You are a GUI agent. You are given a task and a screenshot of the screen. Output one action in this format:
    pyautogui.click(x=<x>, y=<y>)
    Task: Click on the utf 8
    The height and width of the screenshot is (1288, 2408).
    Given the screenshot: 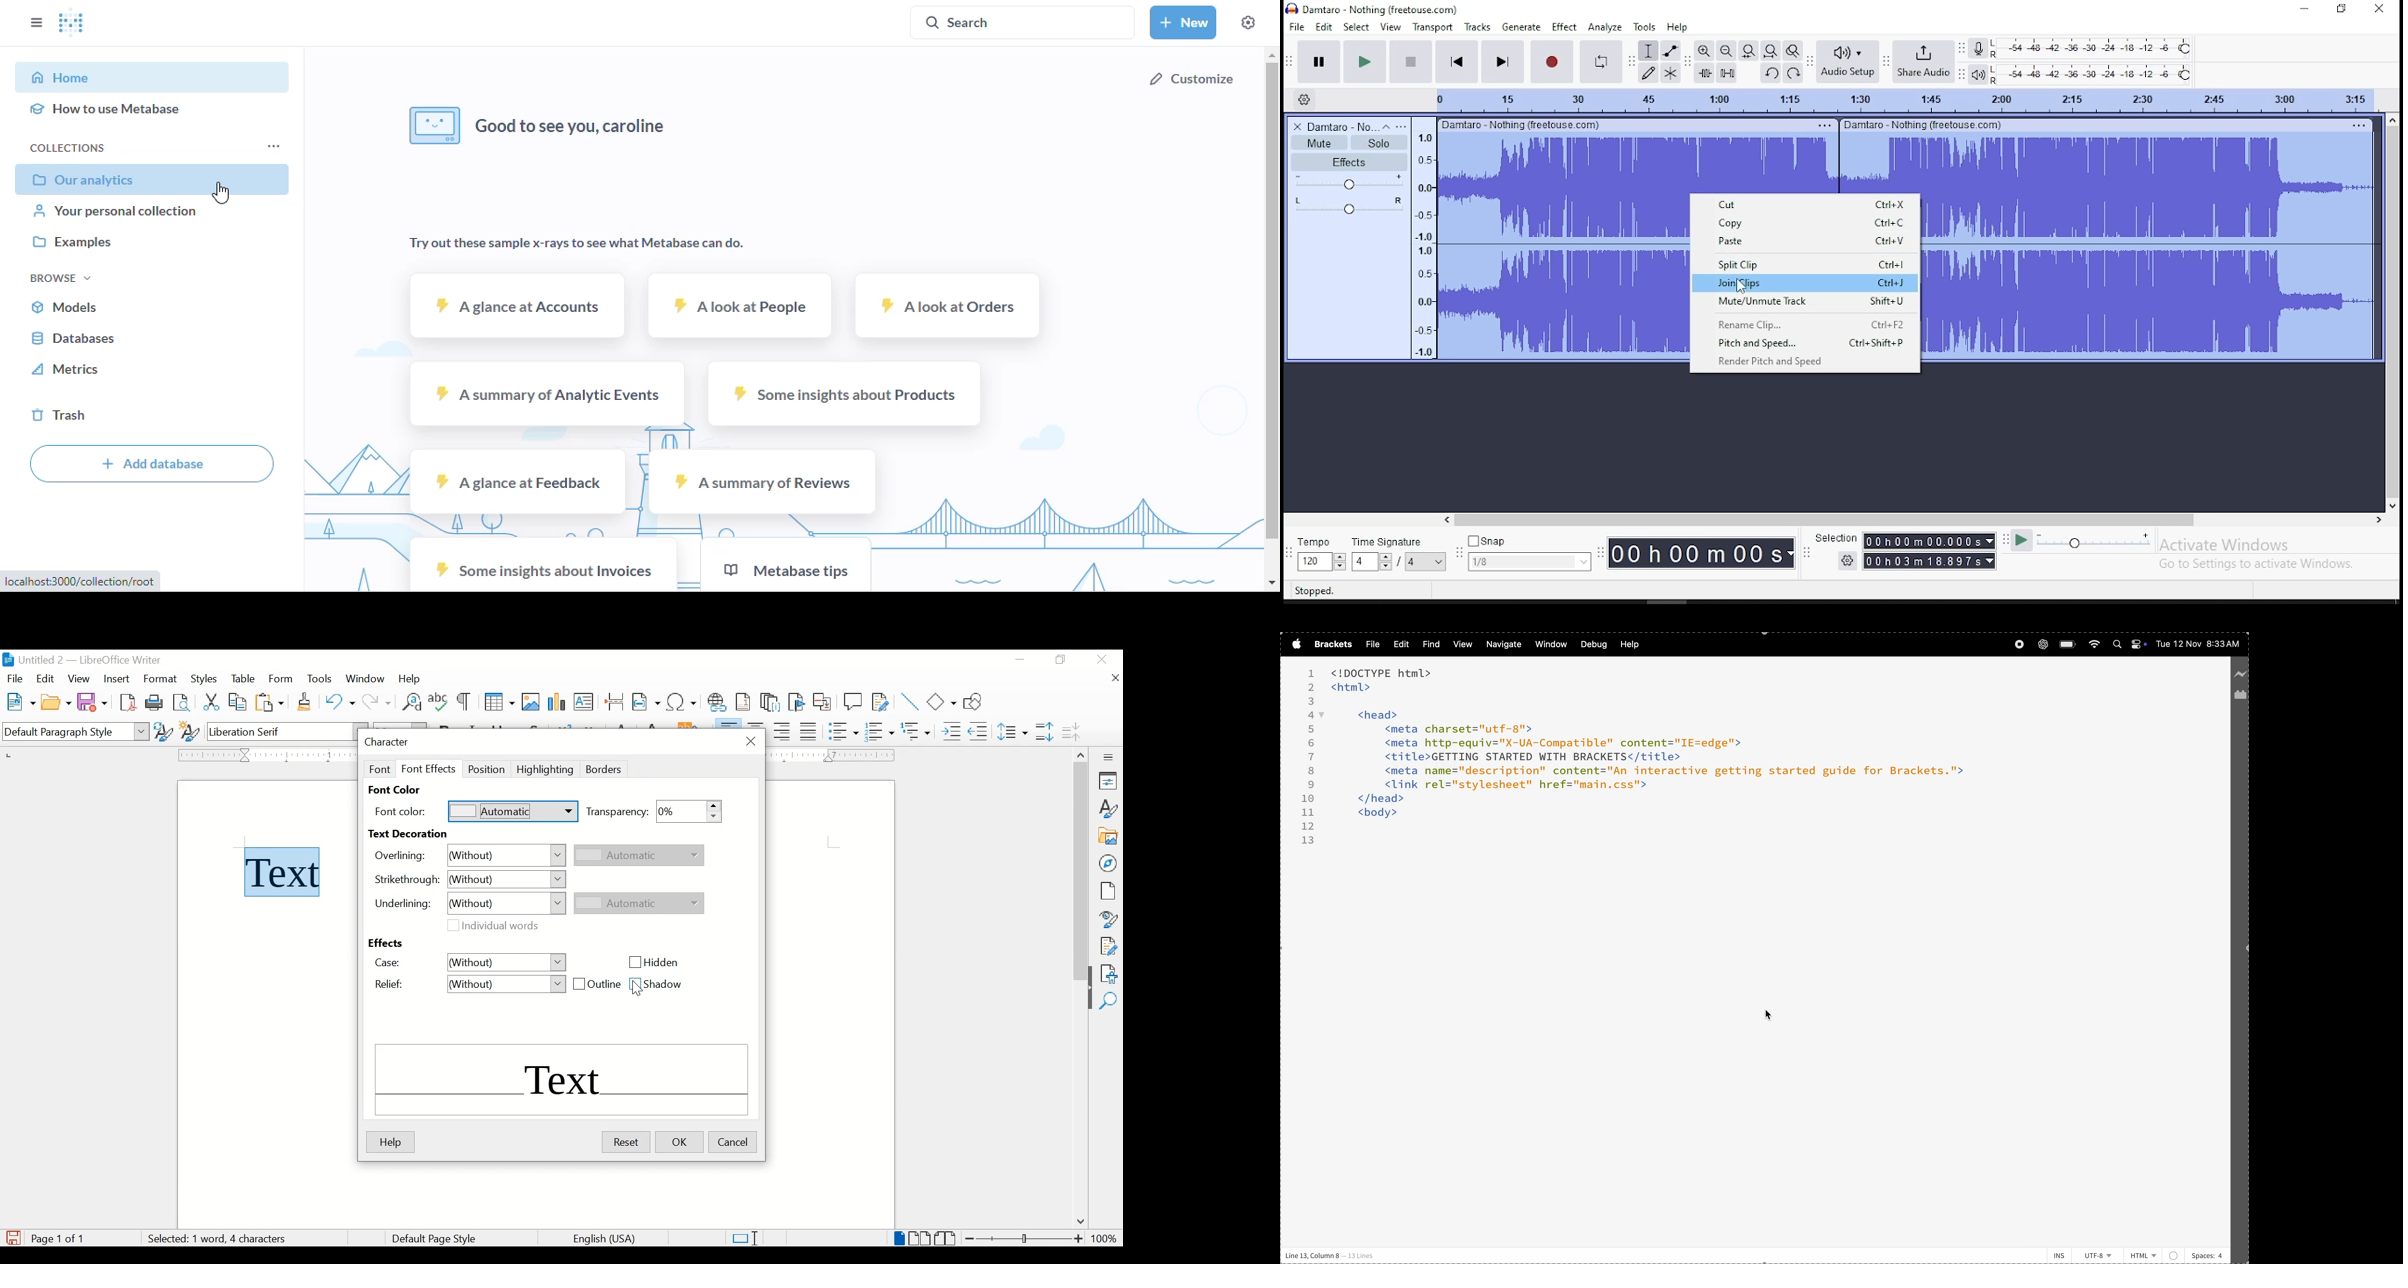 What is the action you would take?
    pyautogui.click(x=2099, y=1255)
    